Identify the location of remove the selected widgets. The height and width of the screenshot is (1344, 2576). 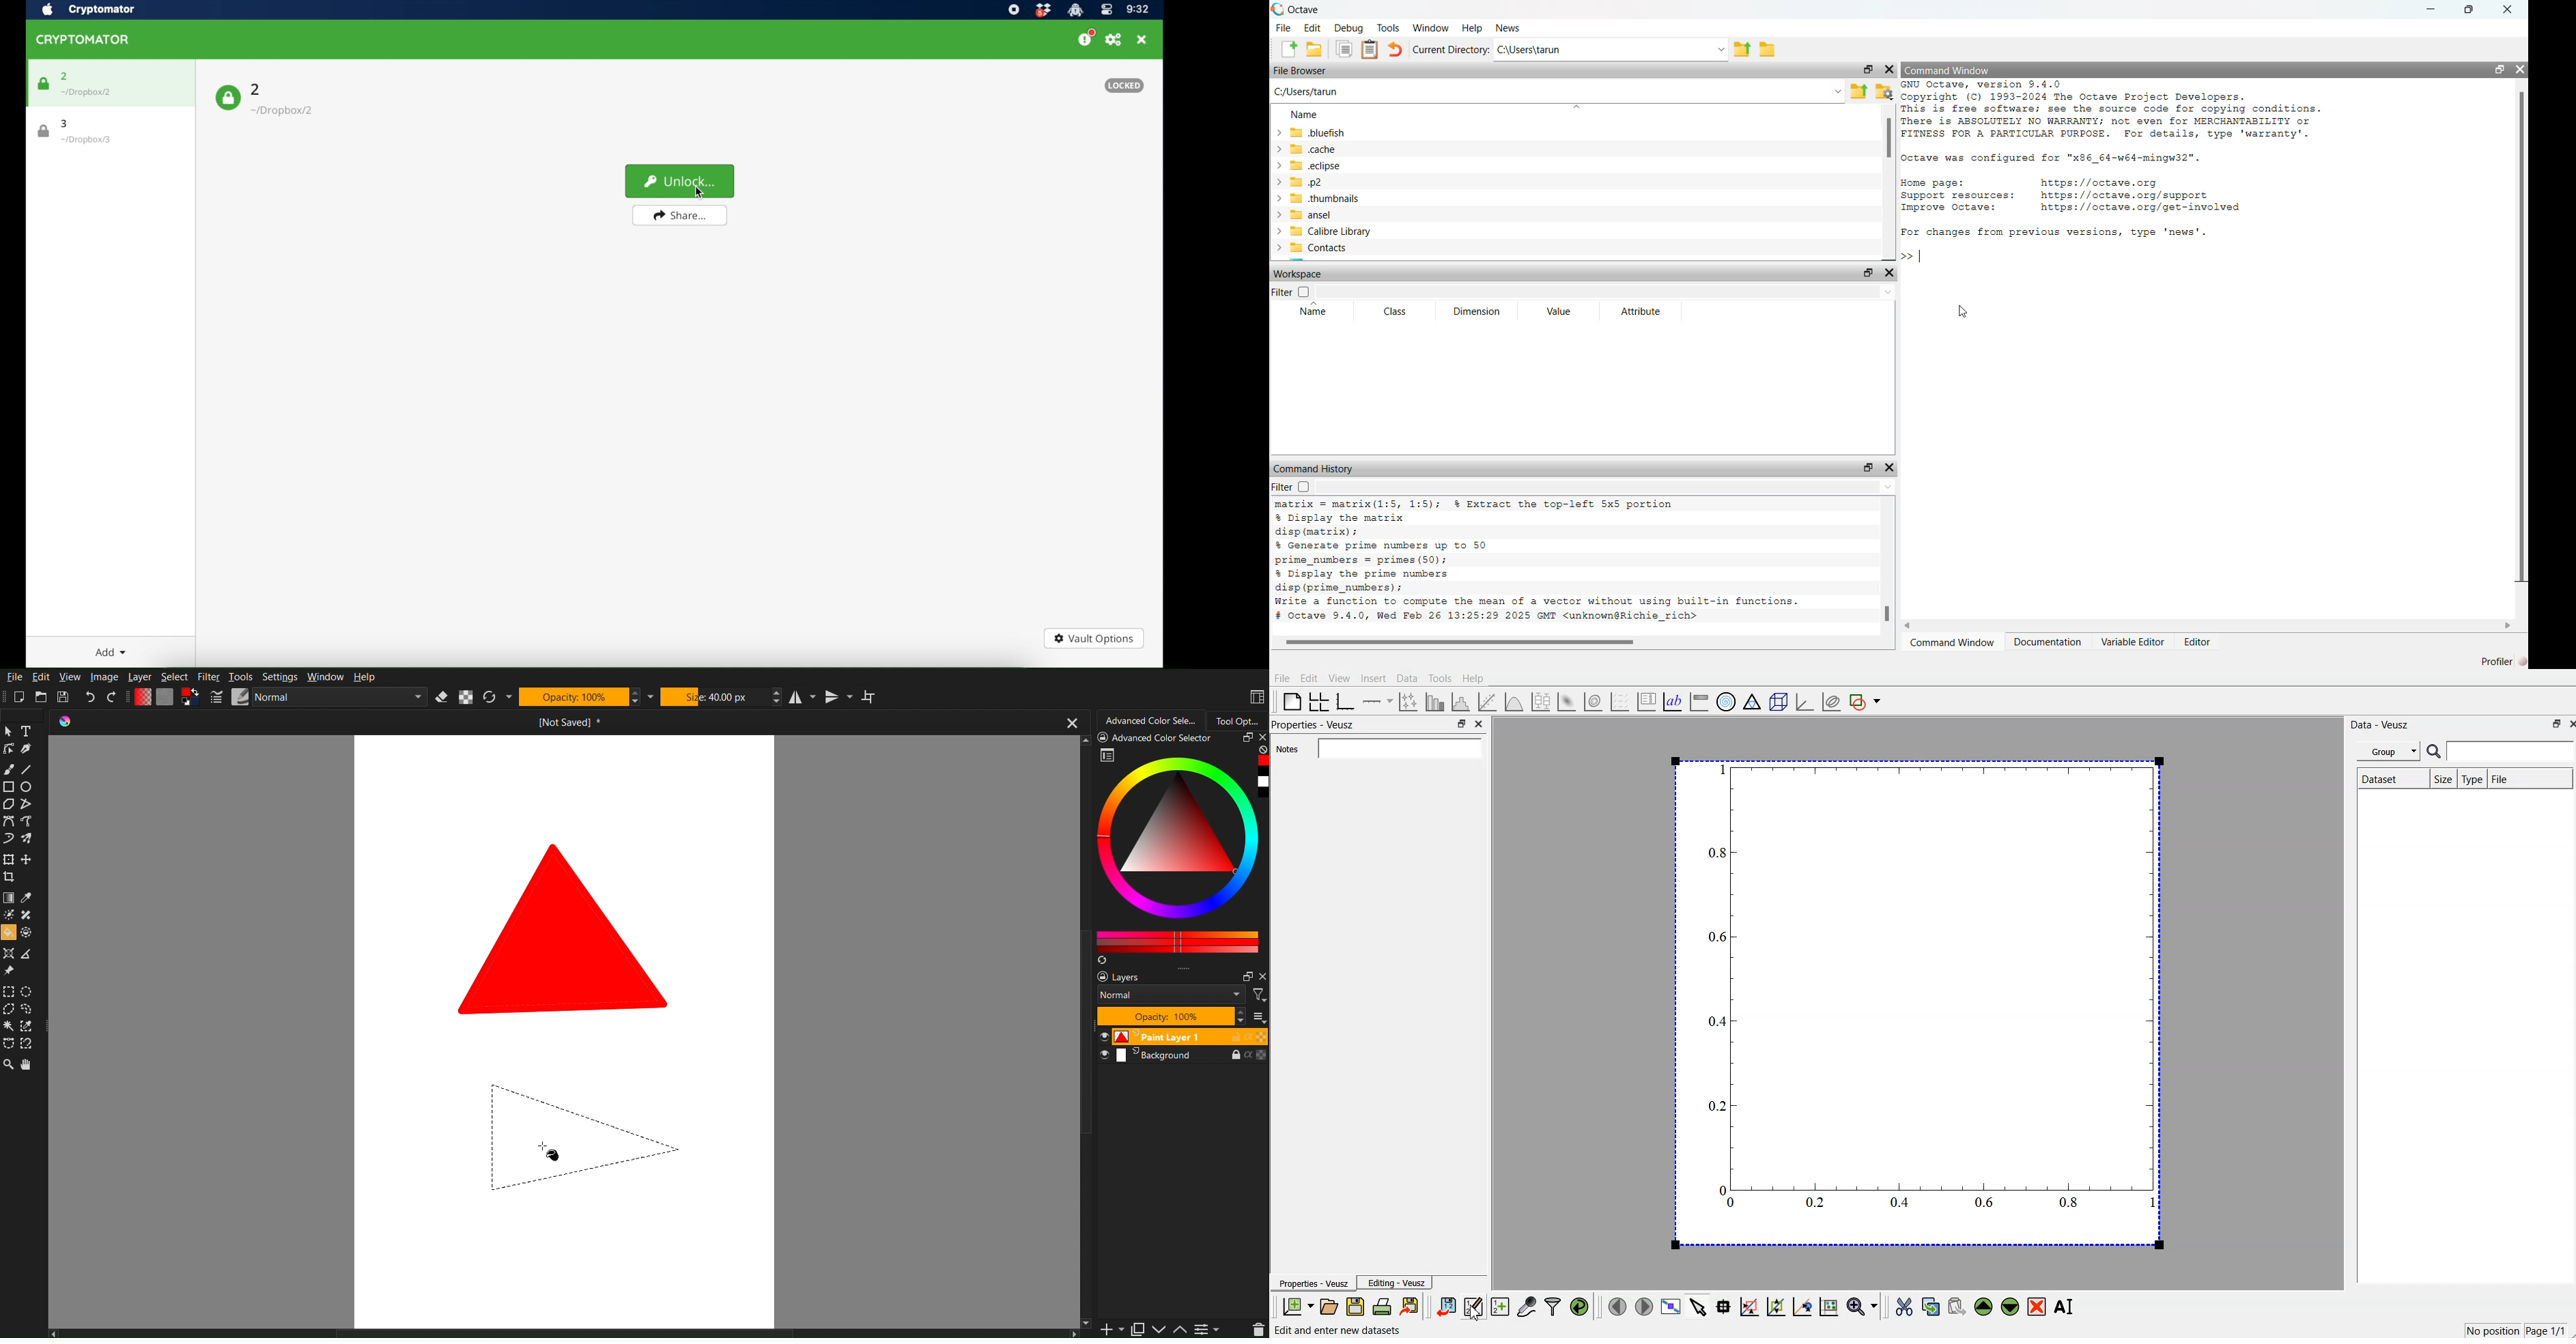
(2037, 1307).